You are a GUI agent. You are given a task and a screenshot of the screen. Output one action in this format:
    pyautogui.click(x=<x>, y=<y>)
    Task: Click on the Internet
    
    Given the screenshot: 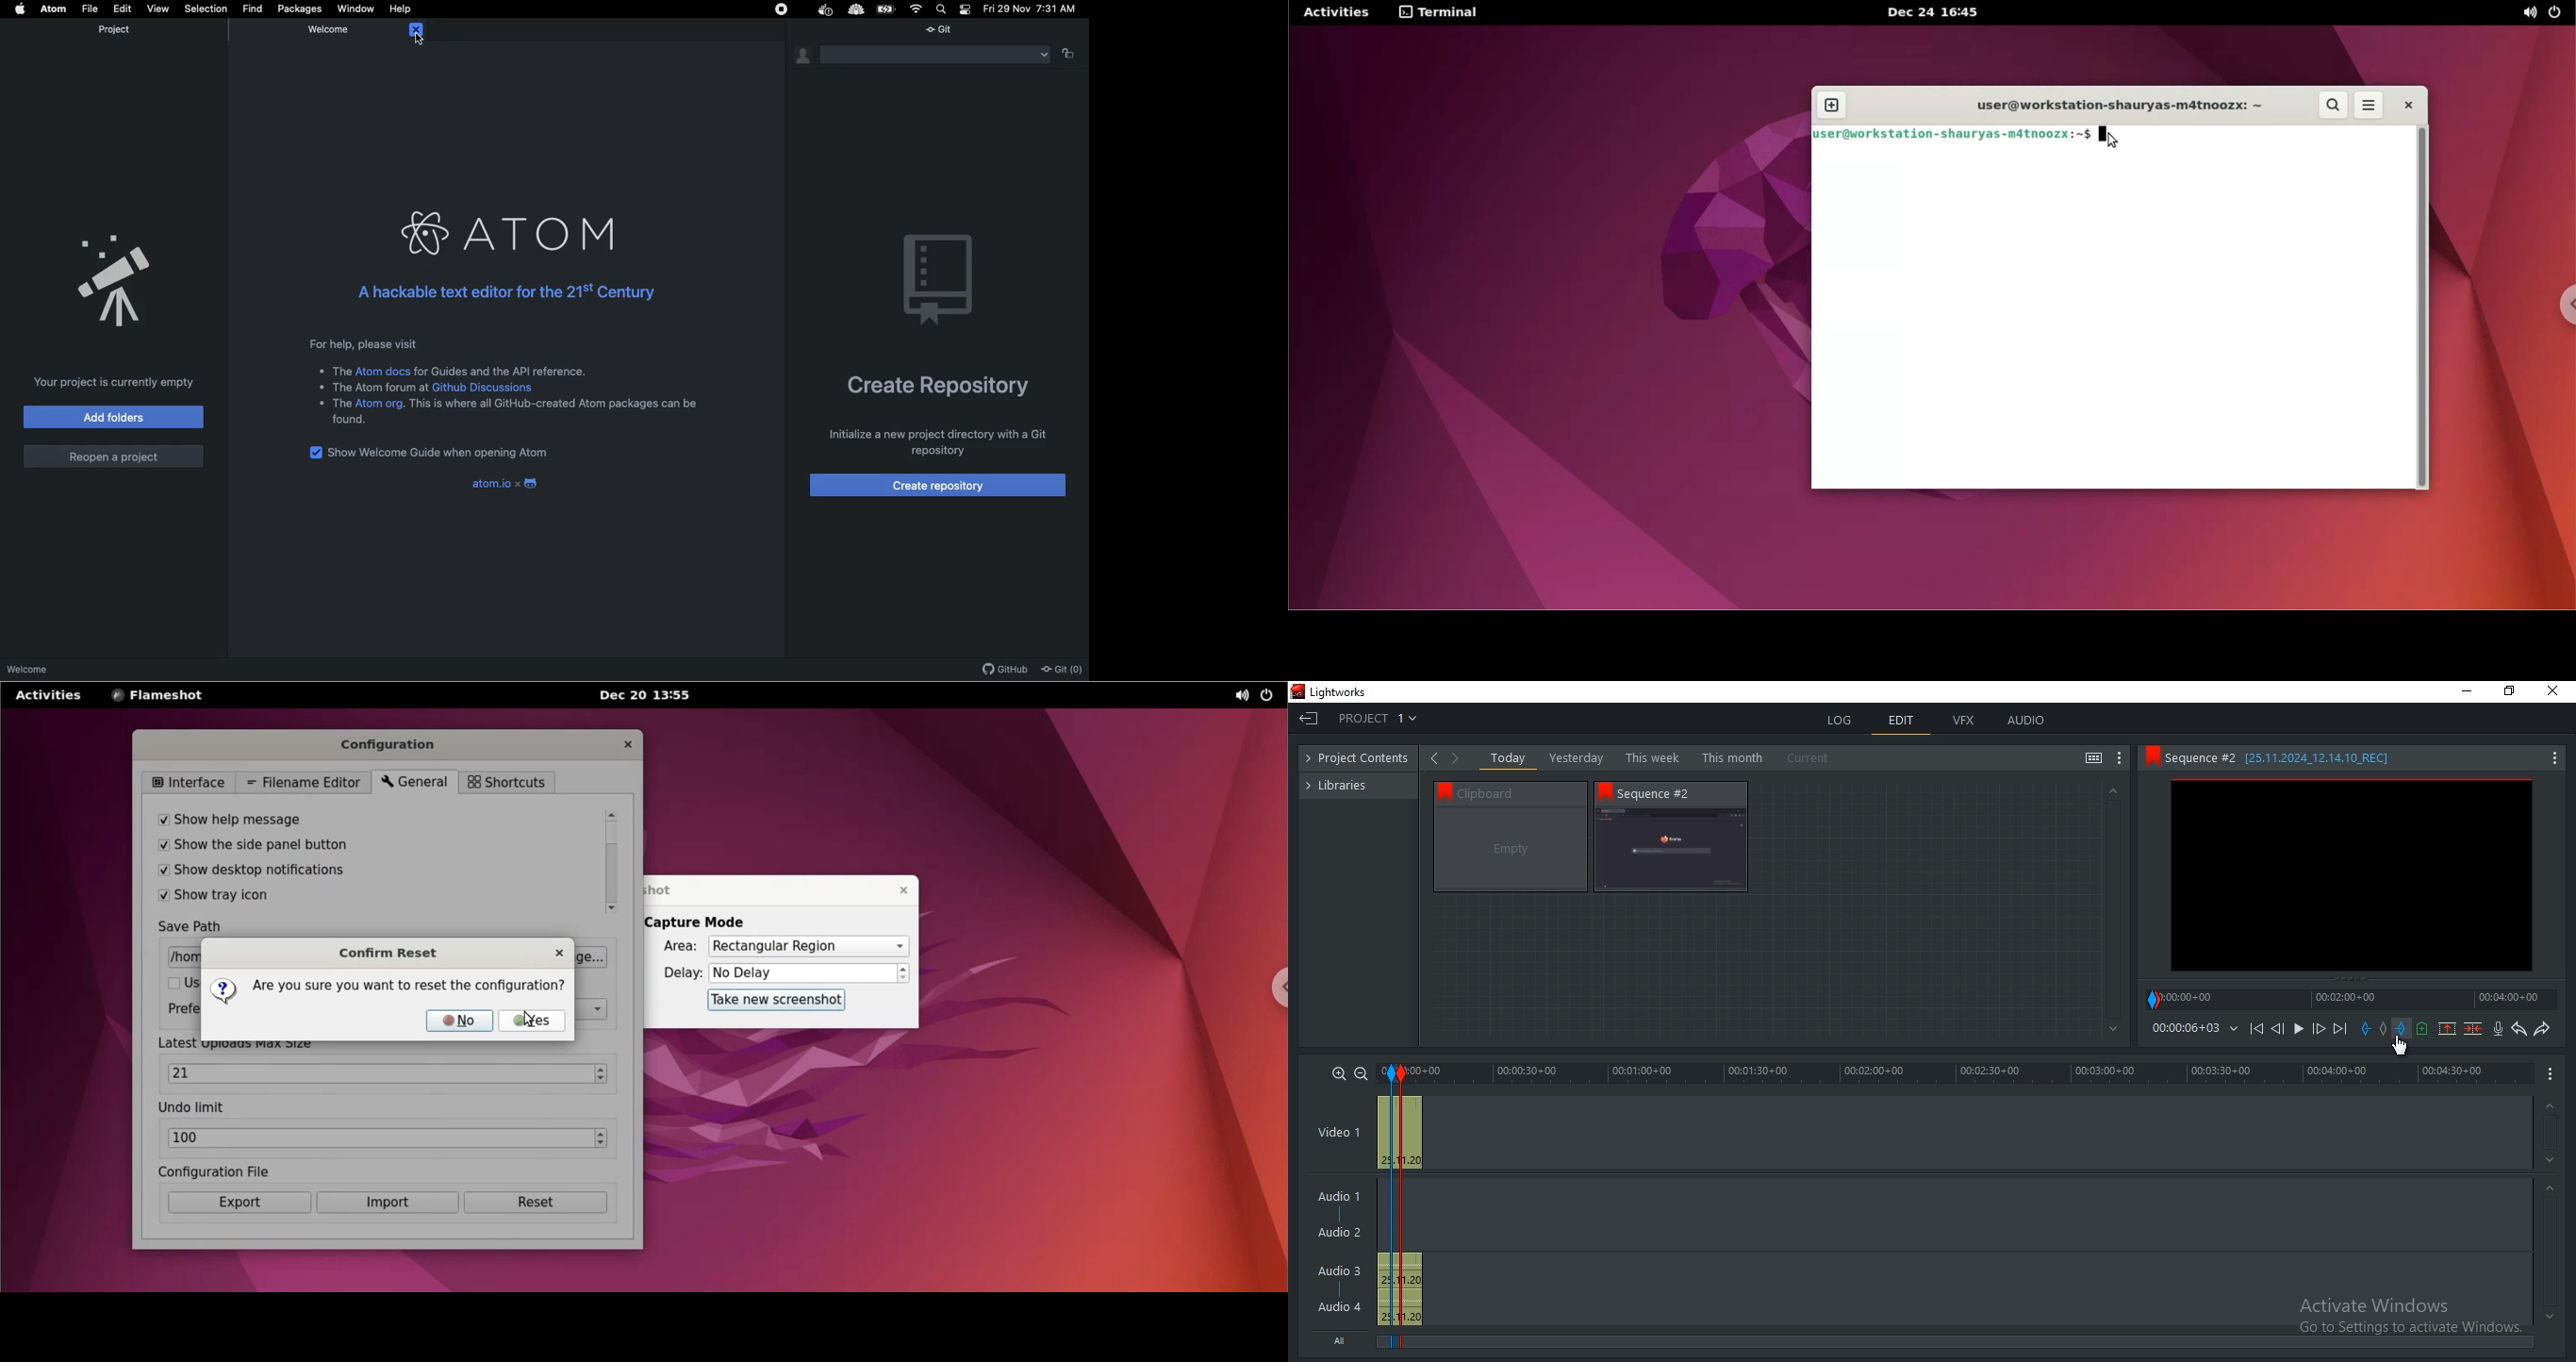 What is the action you would take?
    pyautogui.click(x=917, y=8)
    